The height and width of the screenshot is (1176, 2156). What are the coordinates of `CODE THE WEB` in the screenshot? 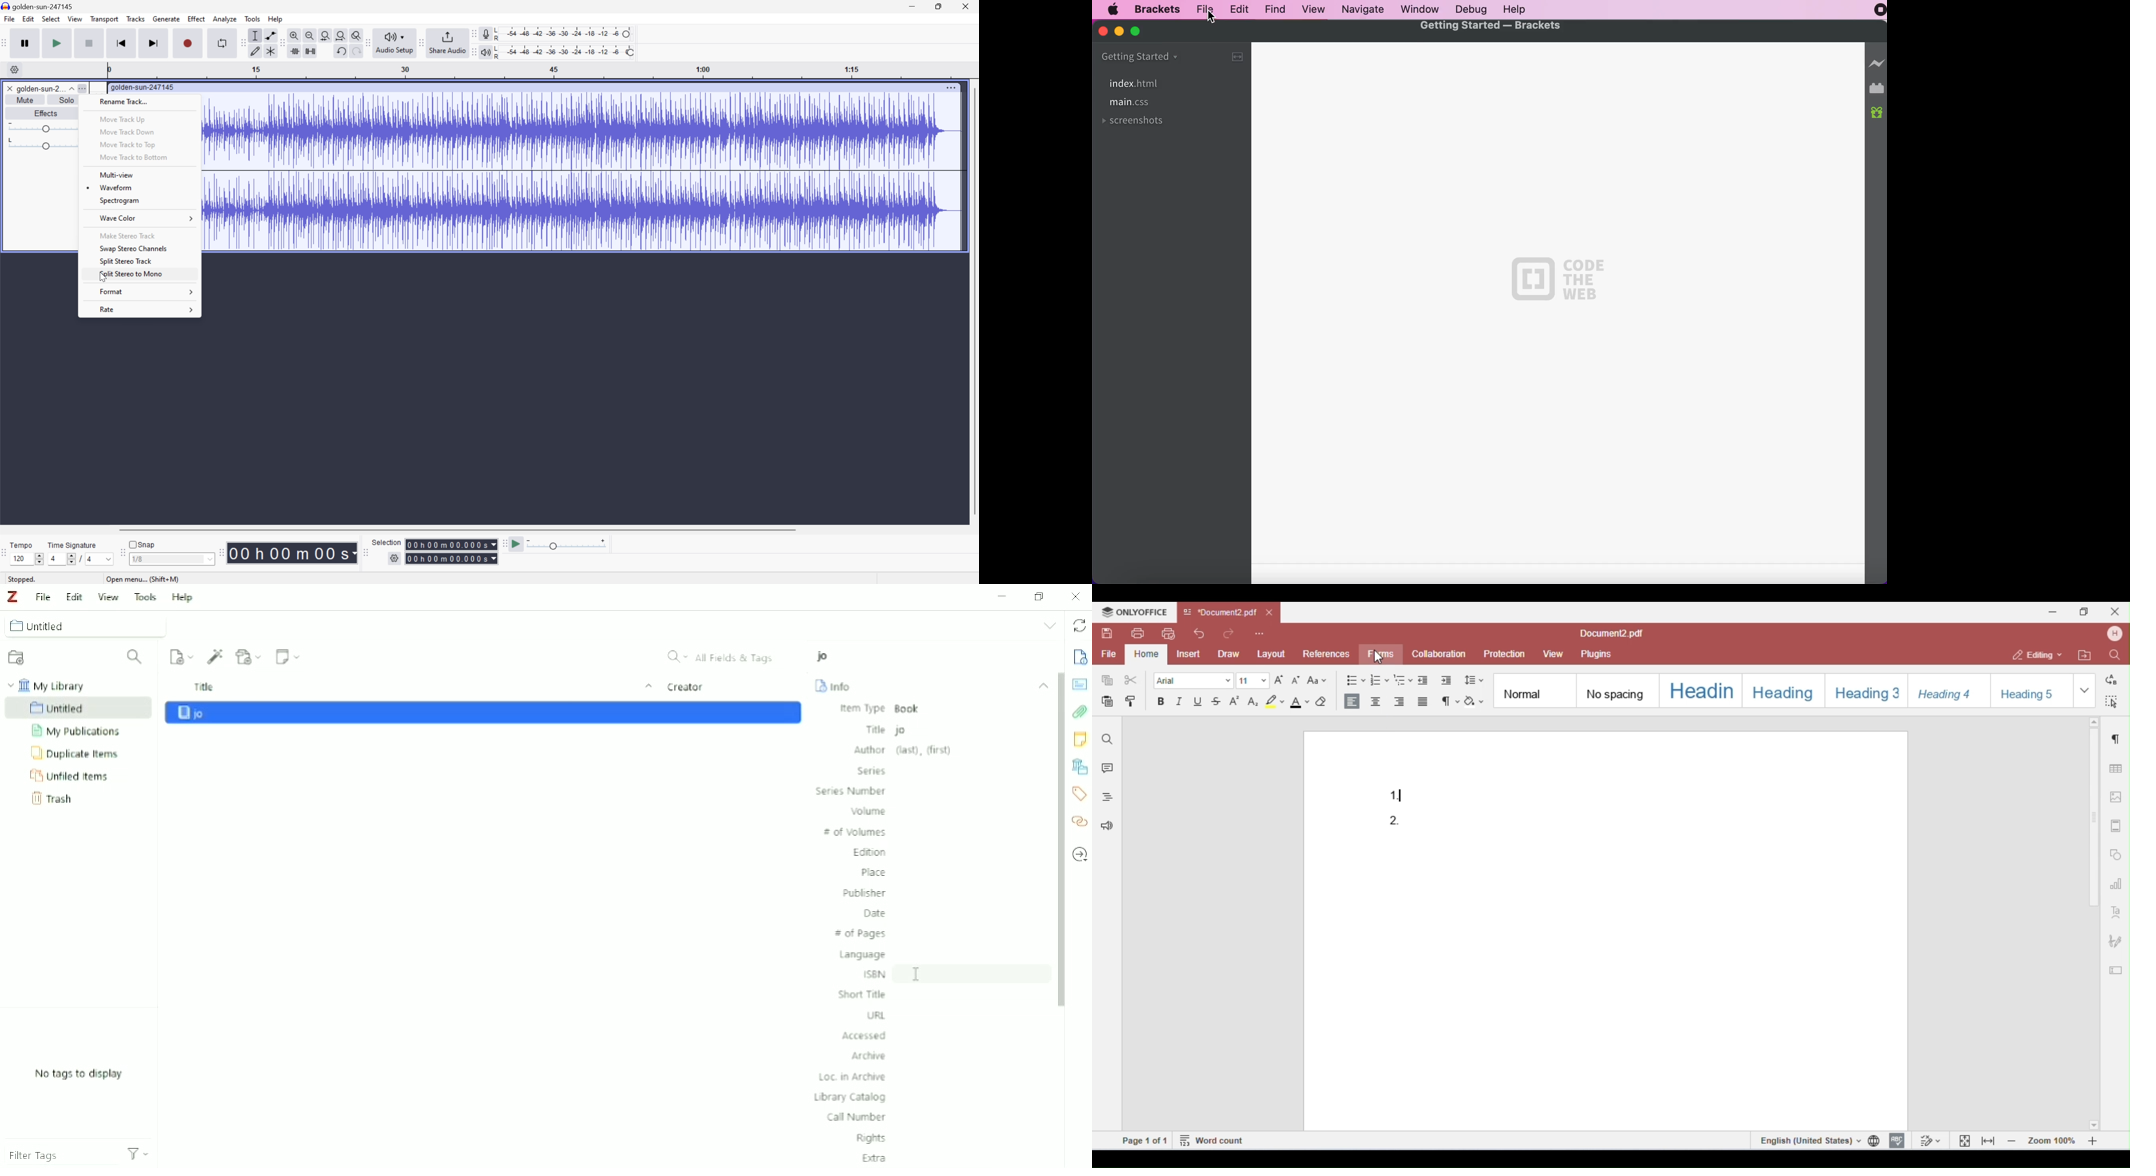 It's located at (1557, 282).